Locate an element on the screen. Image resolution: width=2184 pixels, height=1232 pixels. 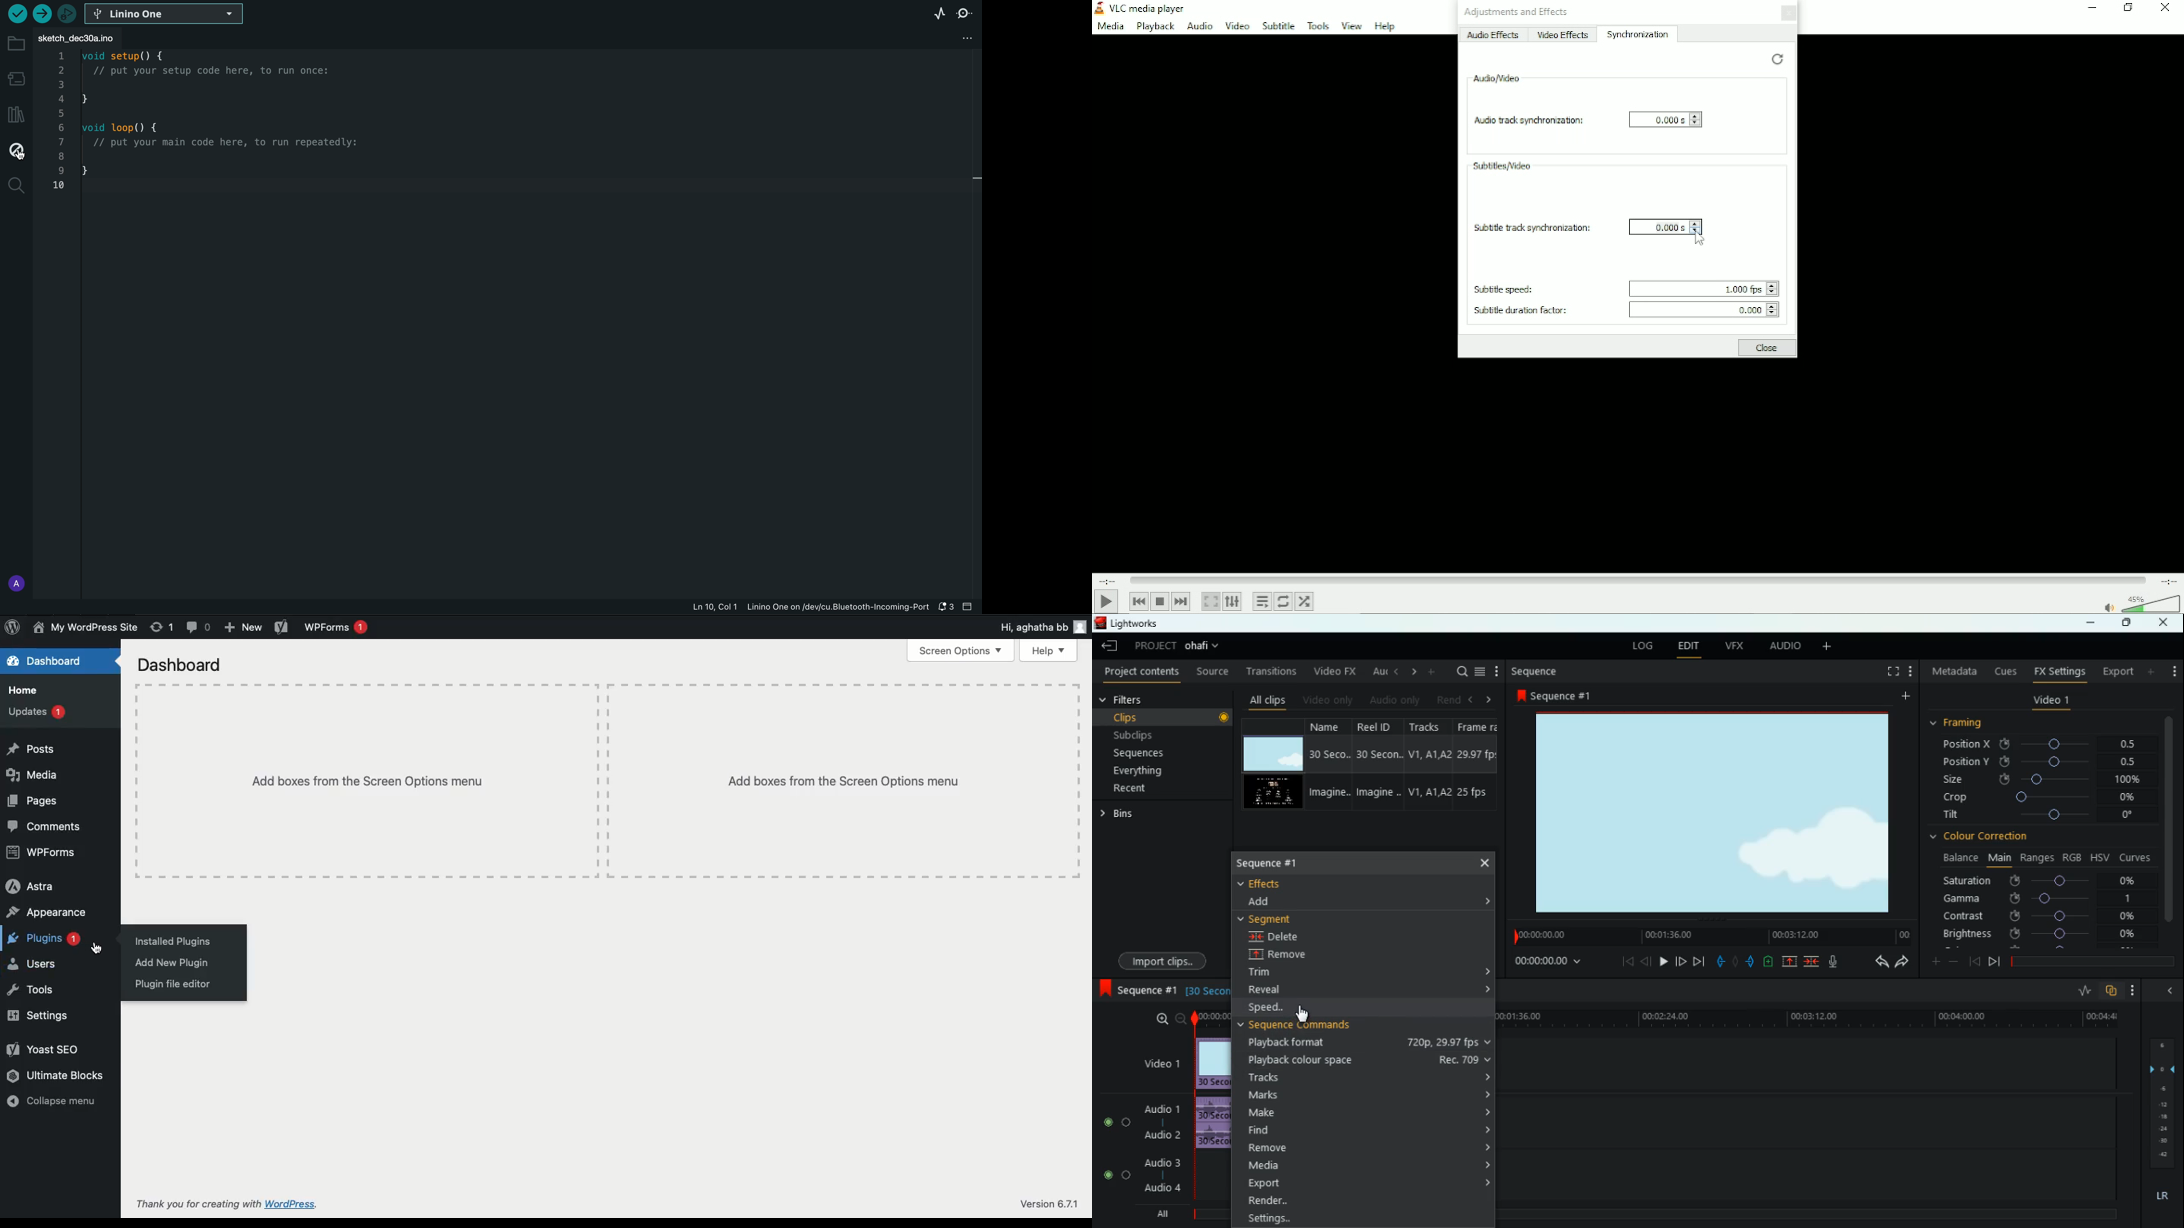
lightworks is located at coordinates (1147, 623).